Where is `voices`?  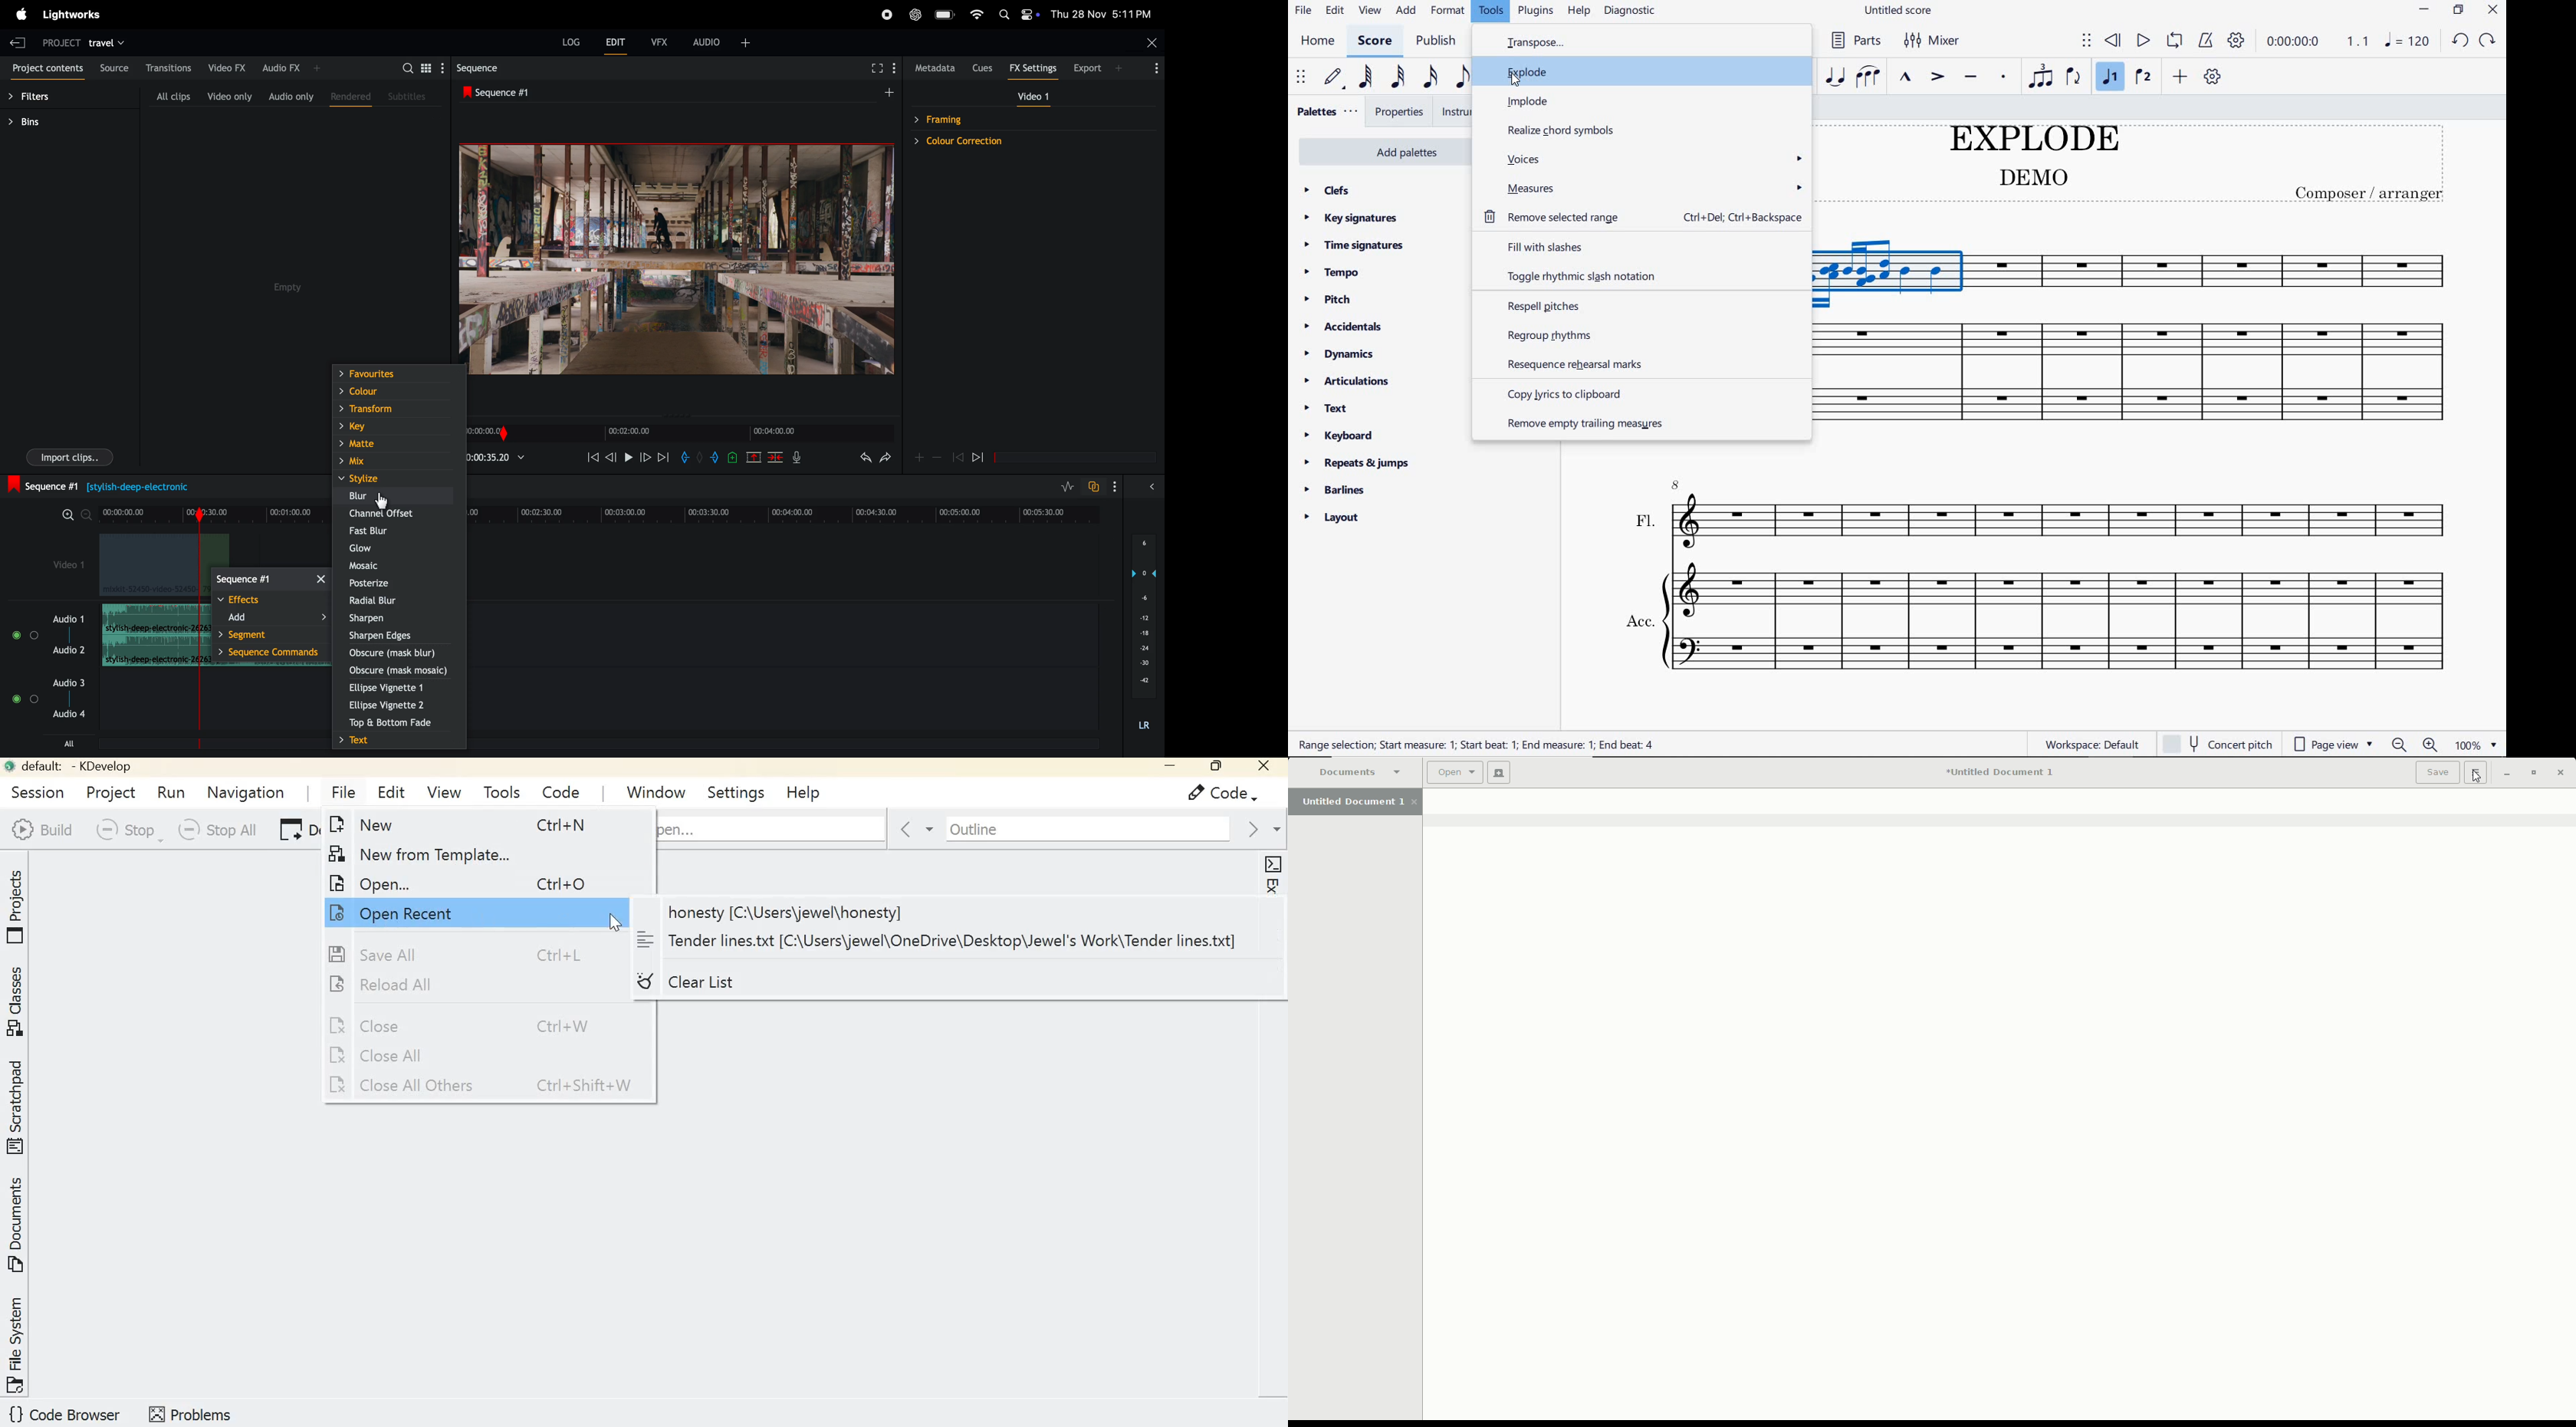 voices is located at coordinates (1646, 160).